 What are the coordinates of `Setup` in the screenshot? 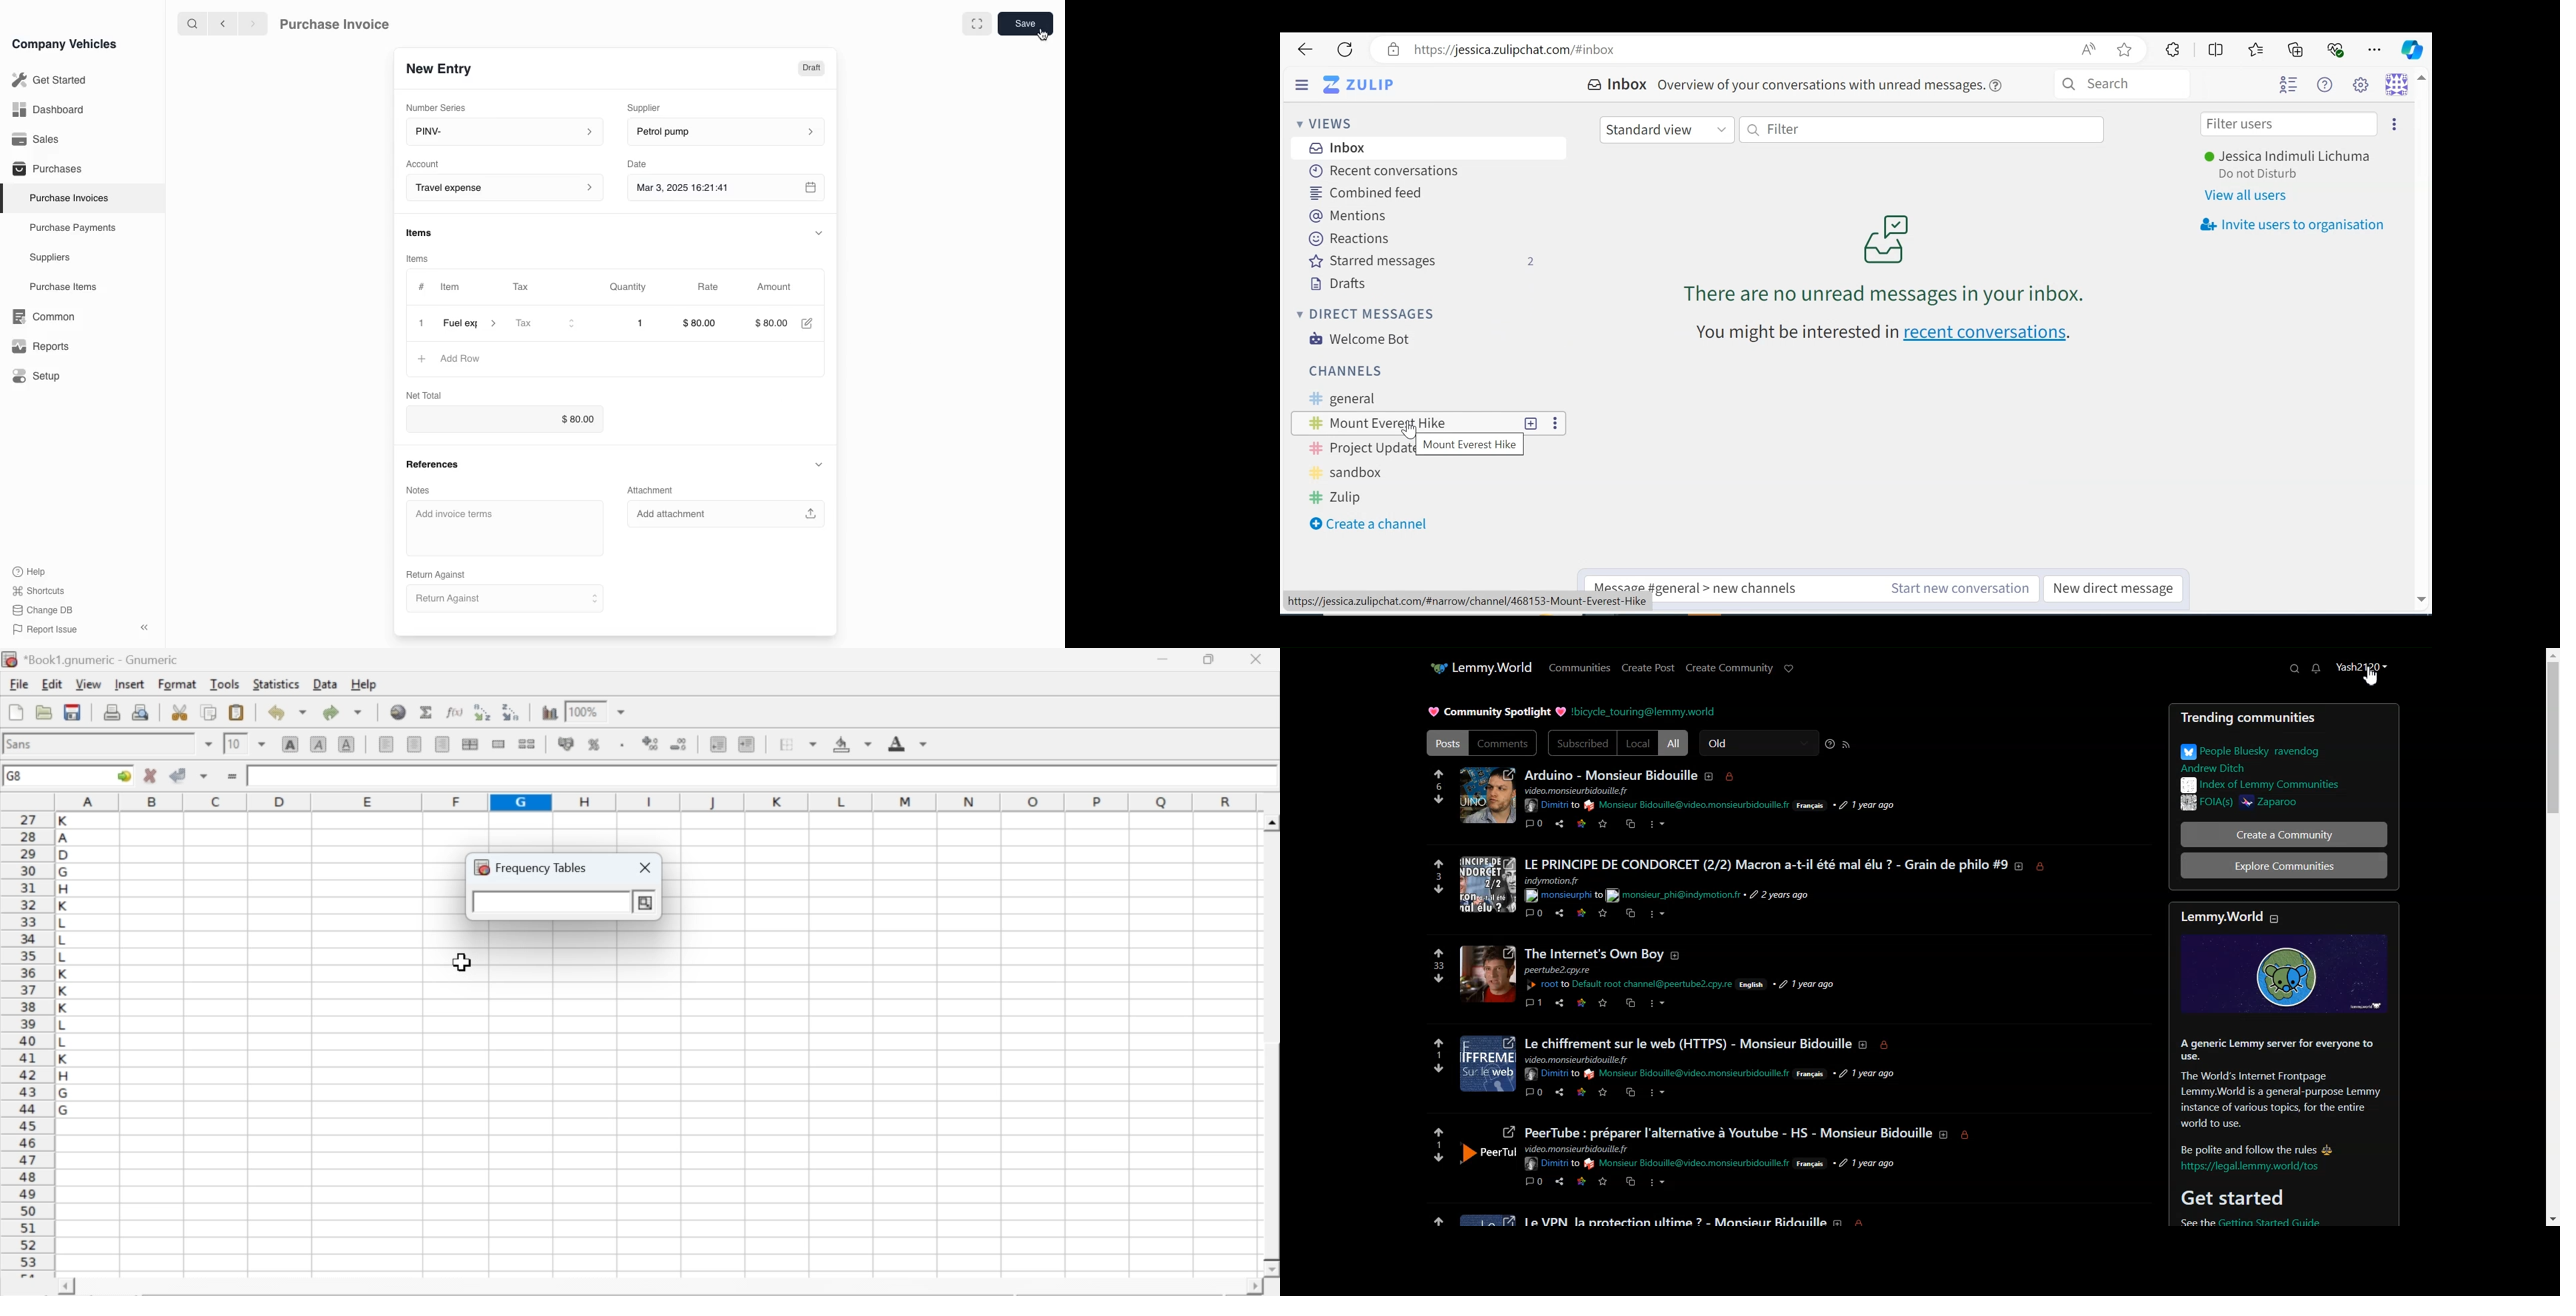 It's located at (39, 377).